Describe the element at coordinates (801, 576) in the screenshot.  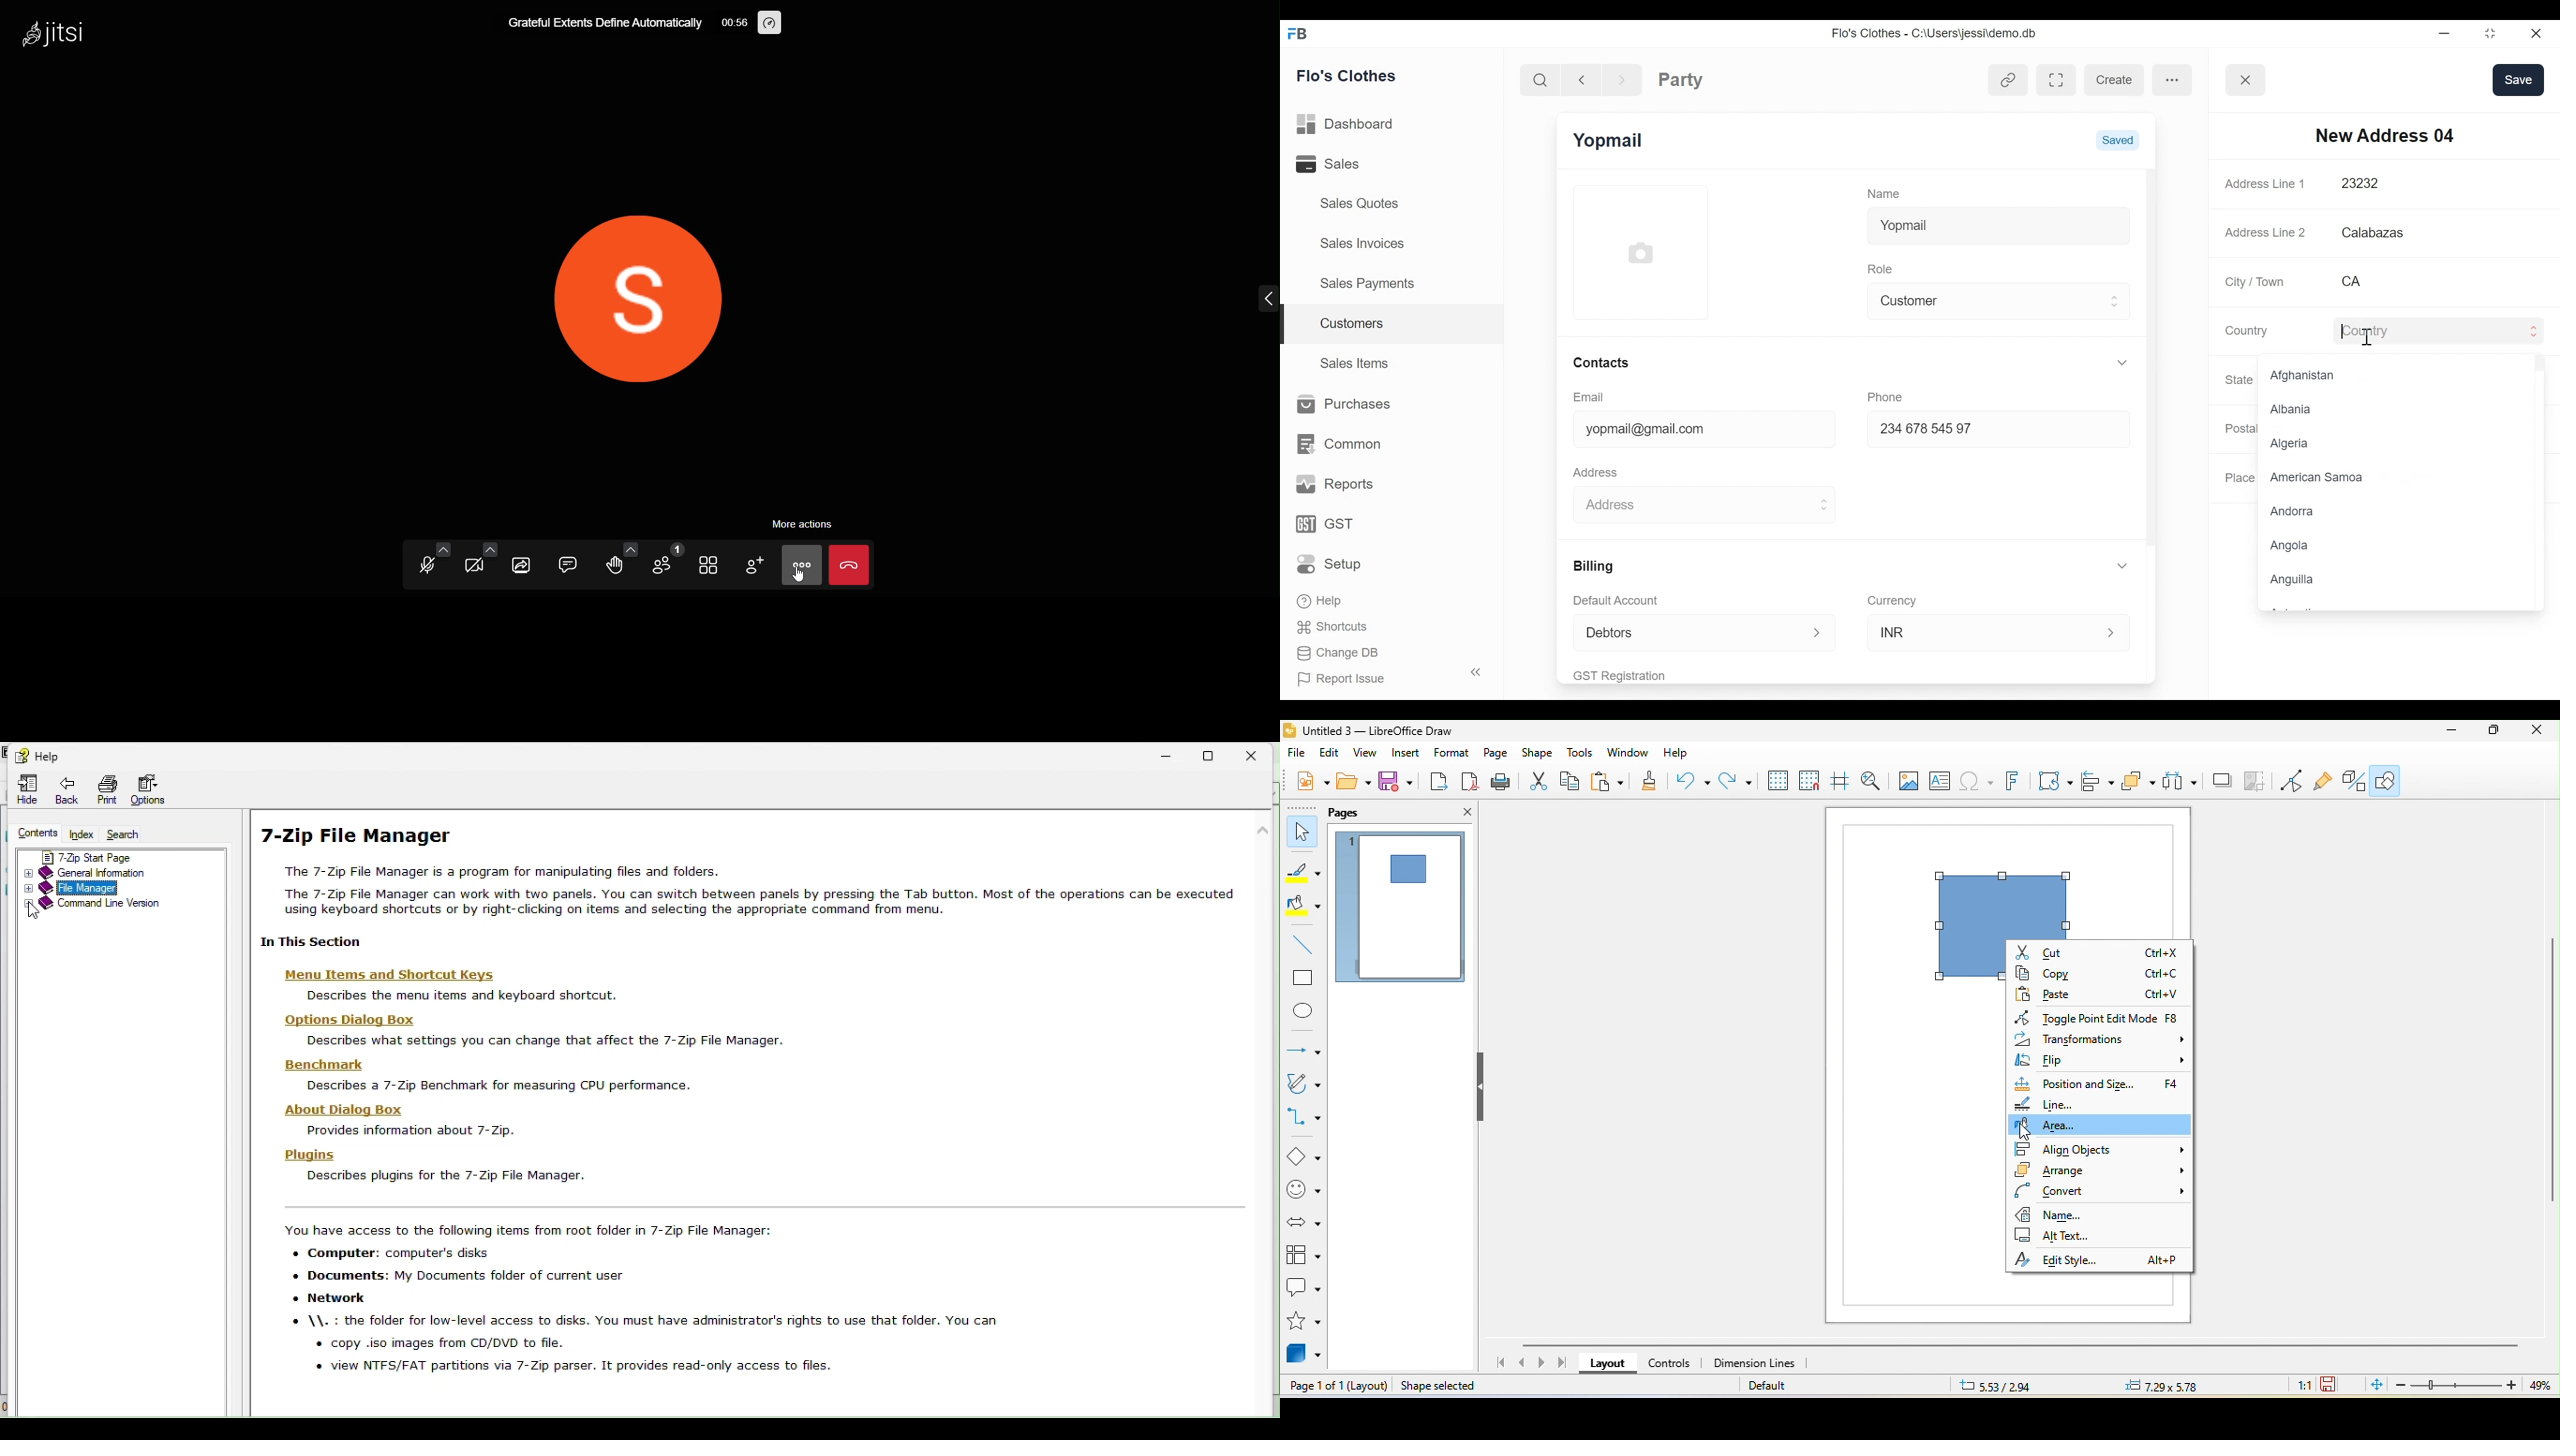
I see `cursor` at that location.